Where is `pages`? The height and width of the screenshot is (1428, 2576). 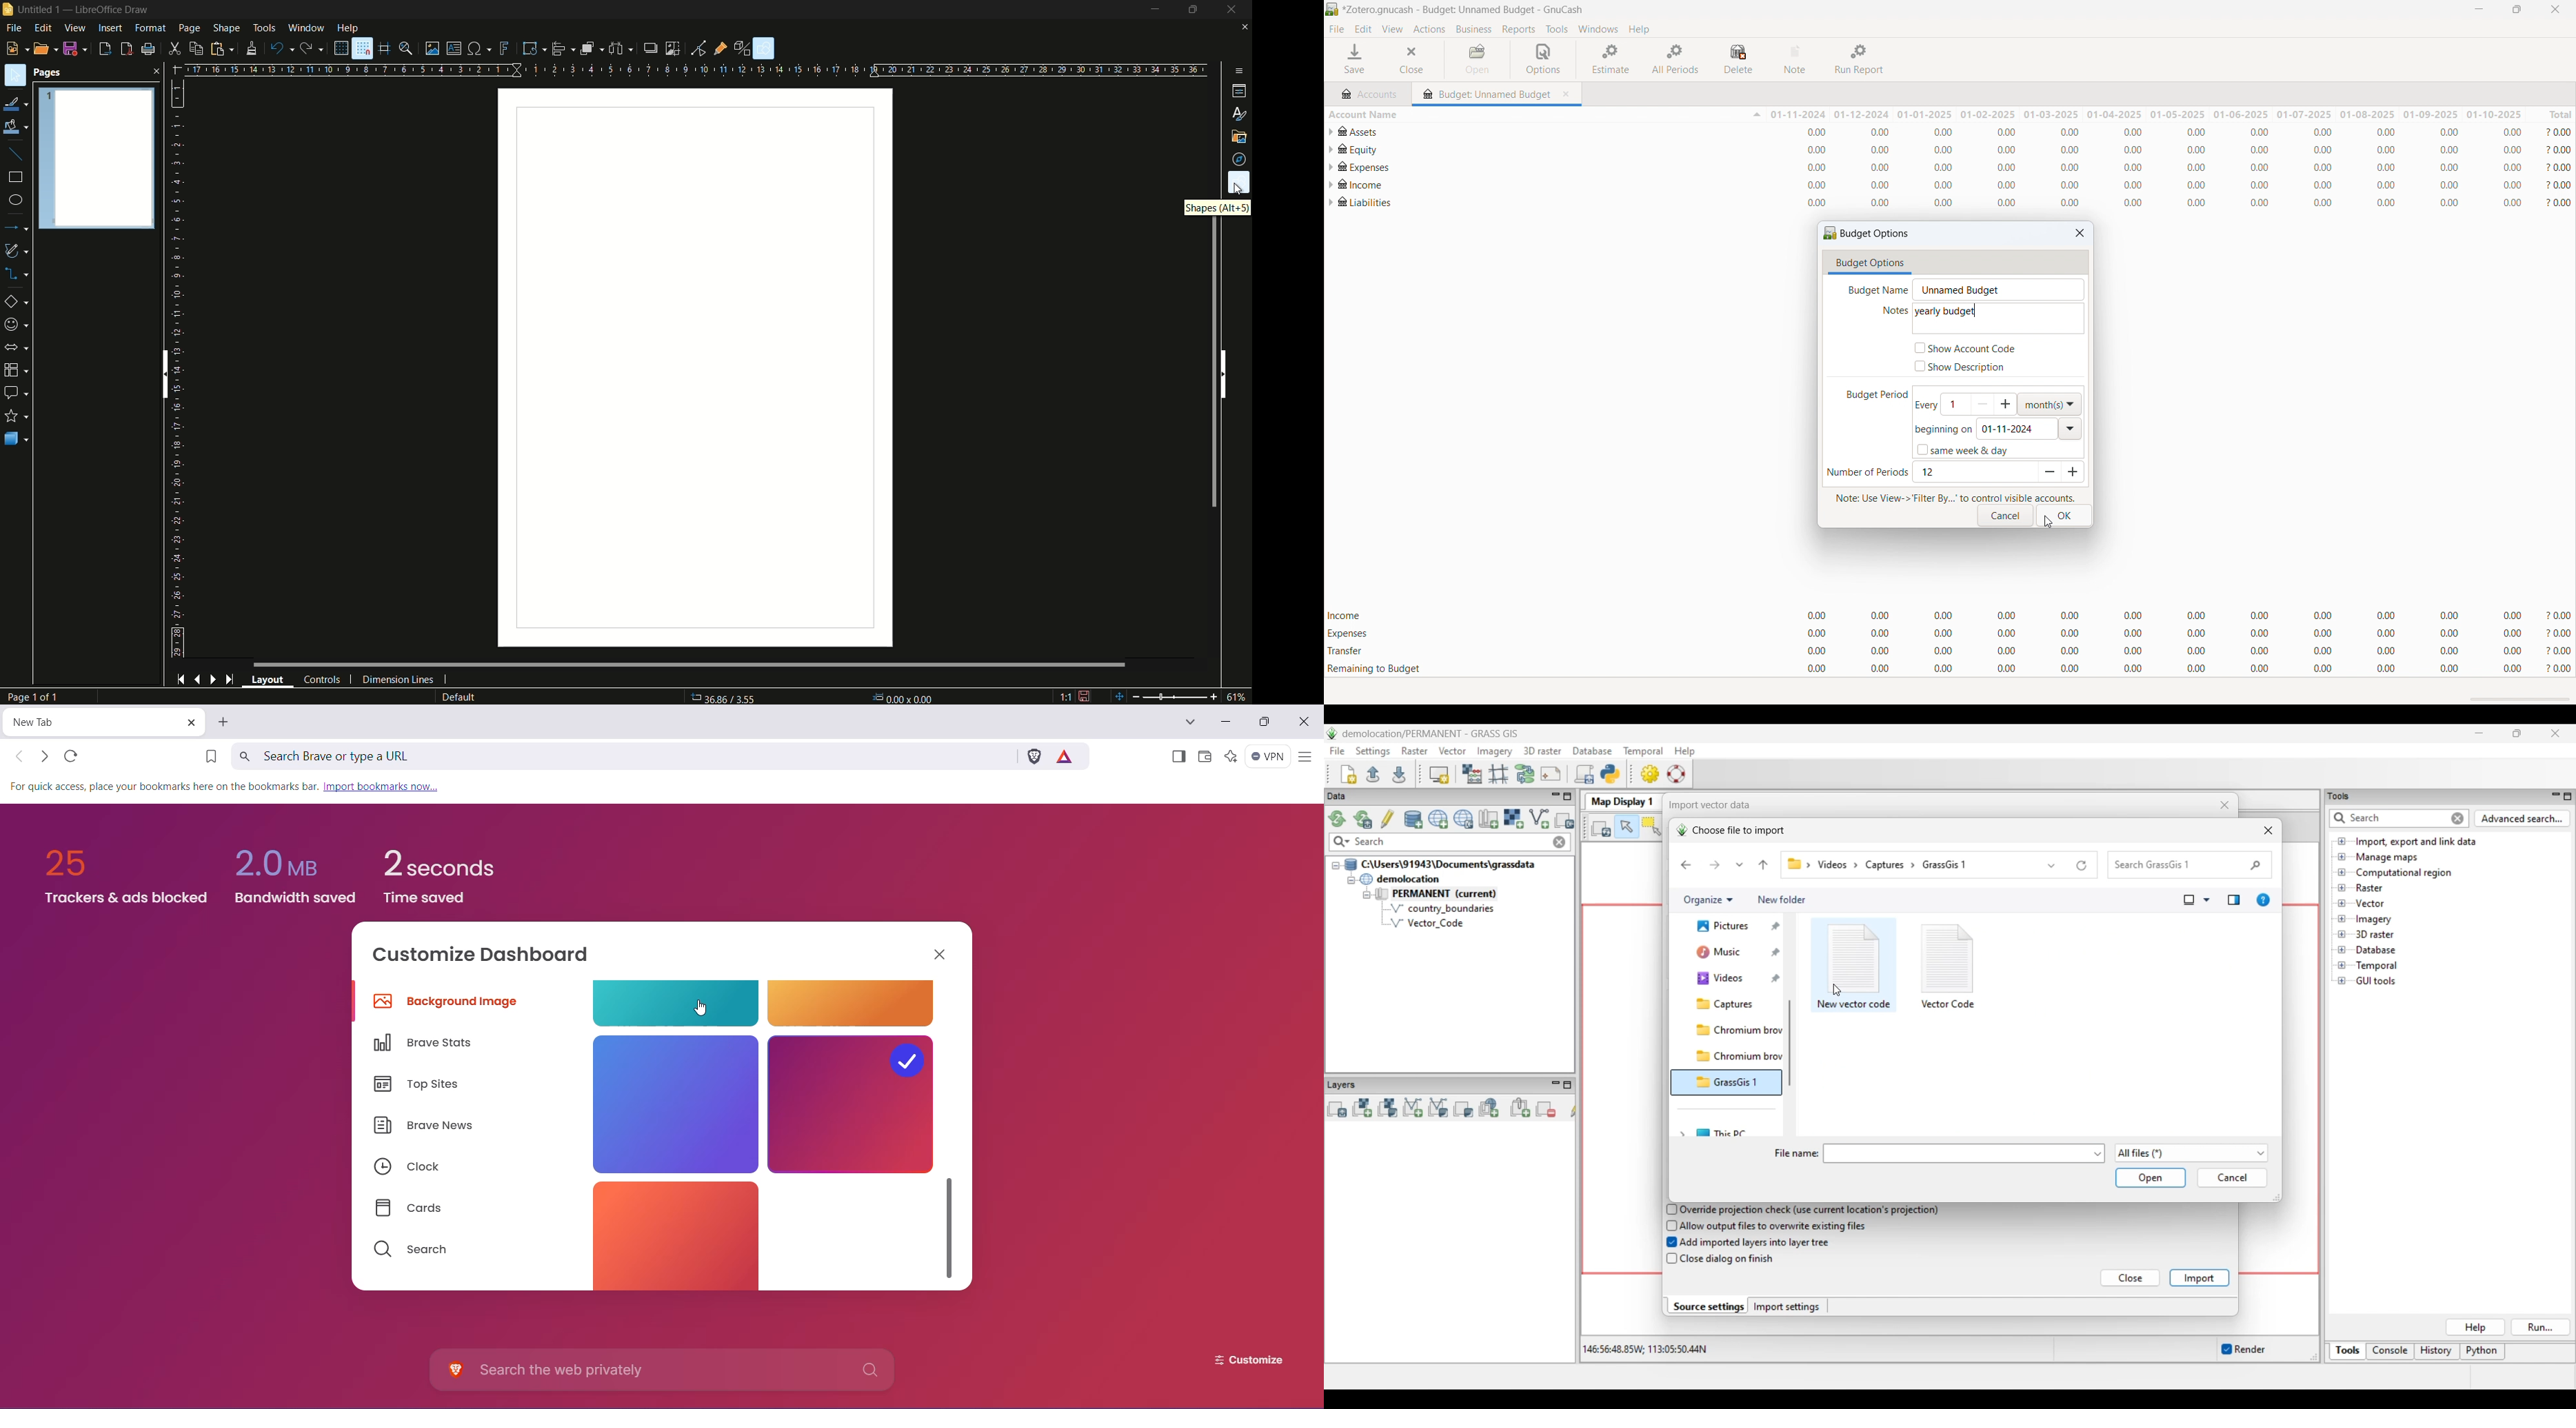
pages is located at coordinates (48, 73).